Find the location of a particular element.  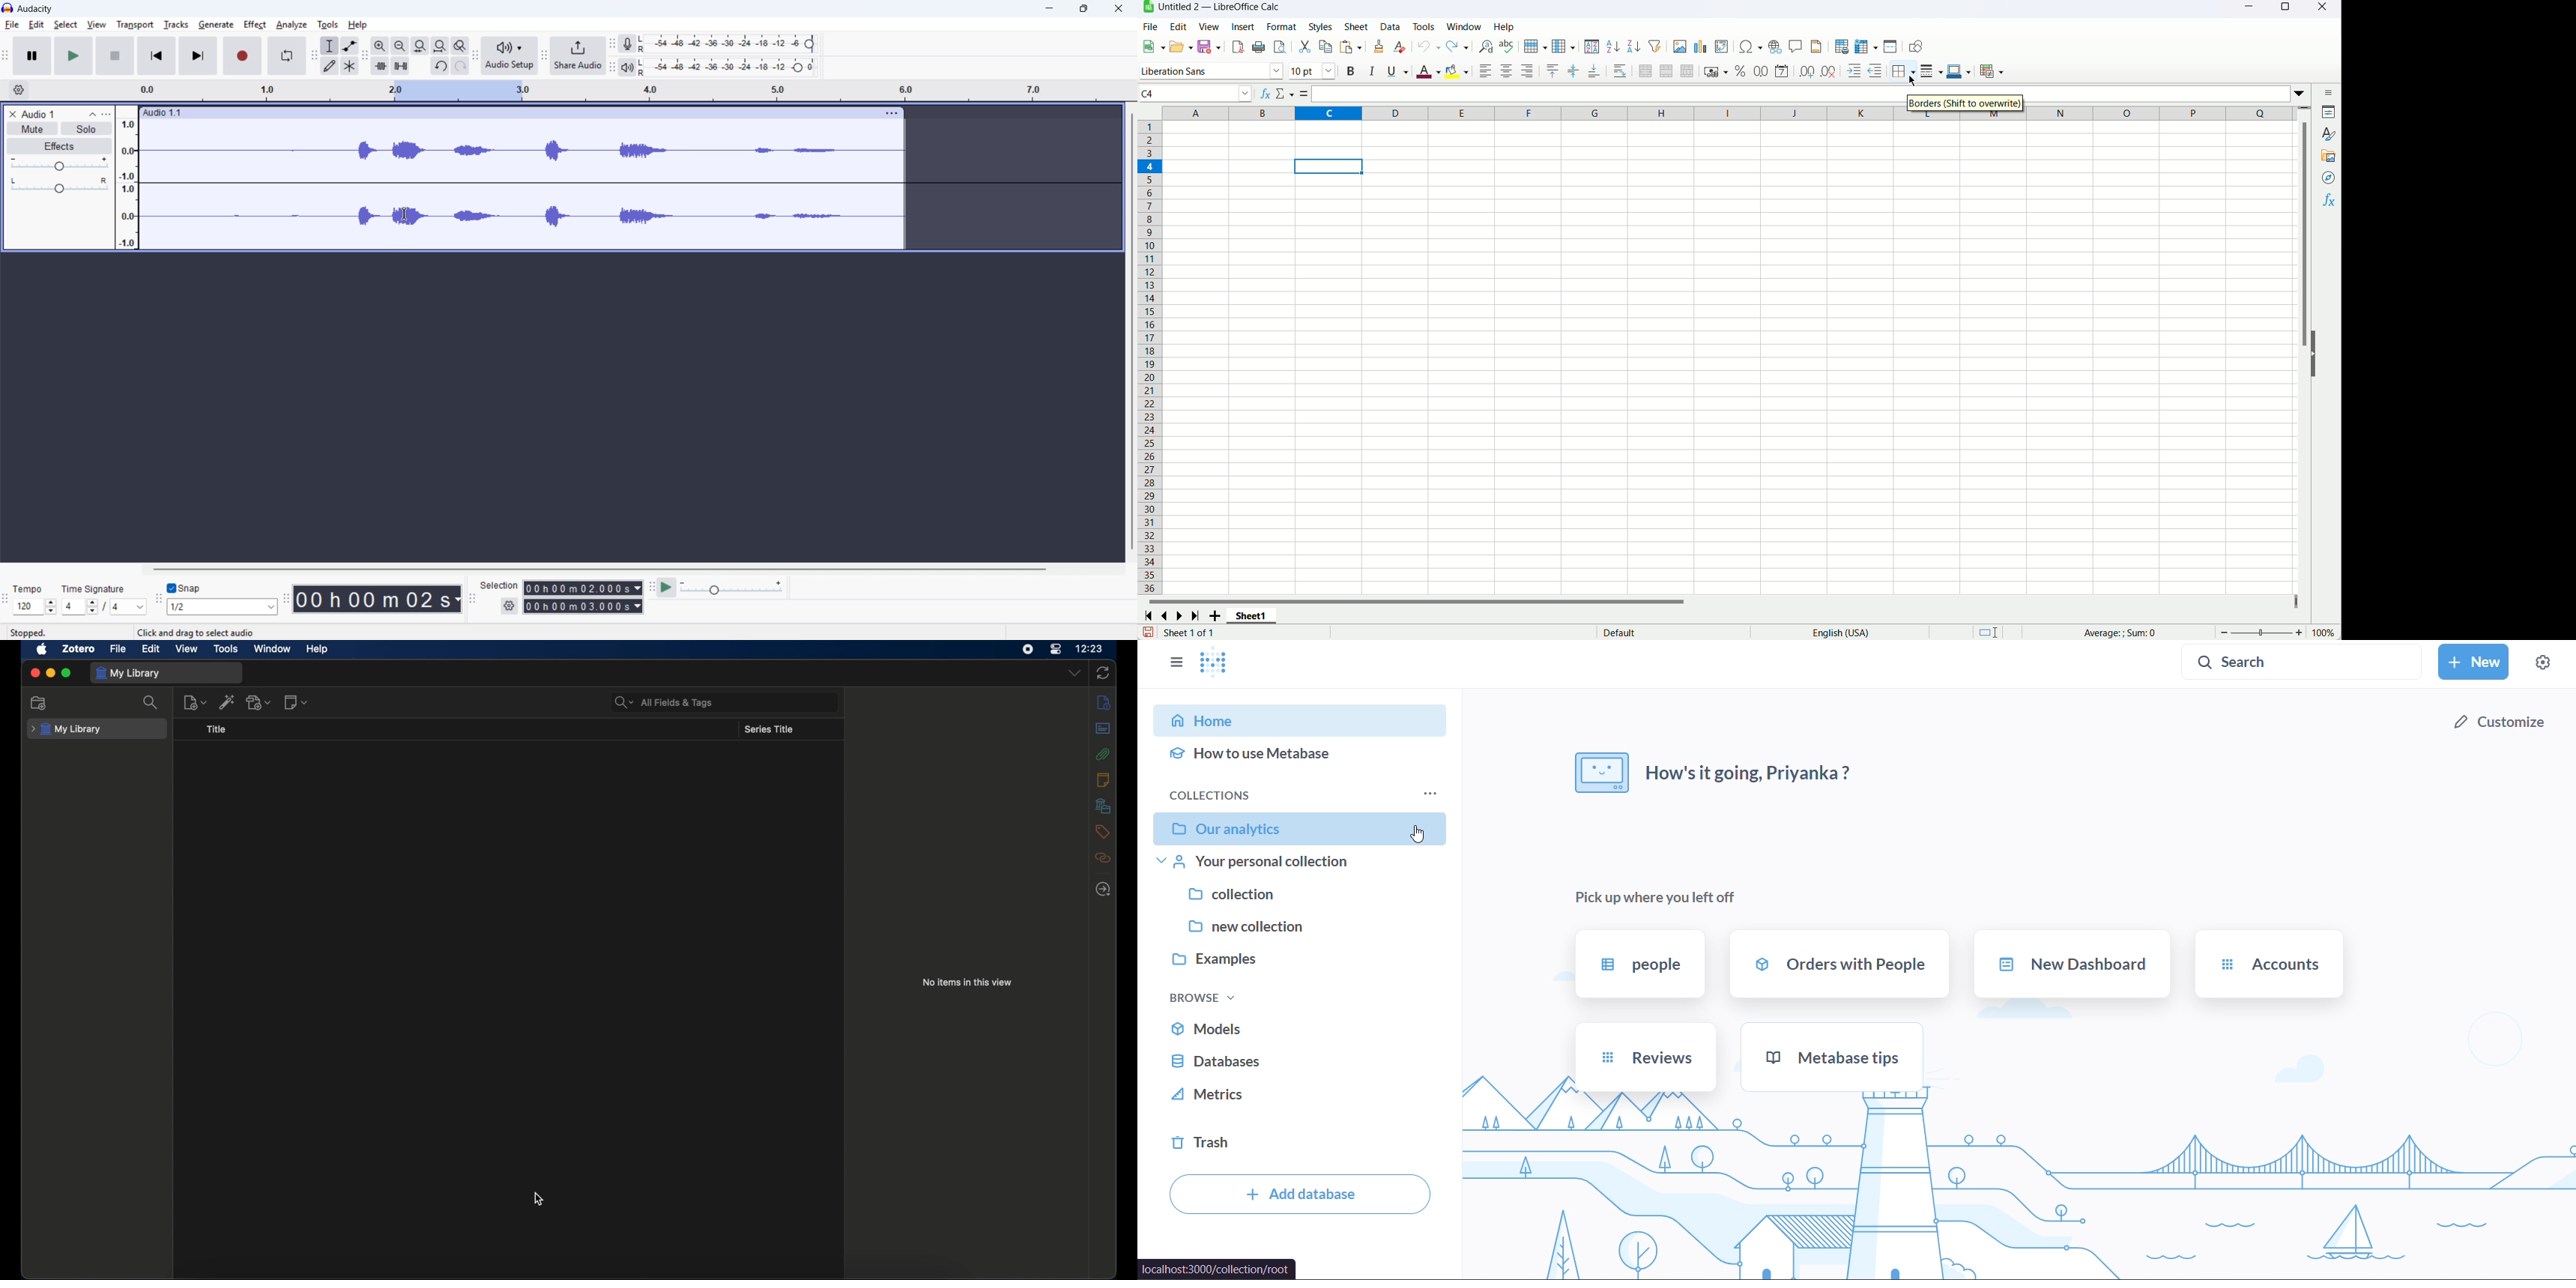

Transport is located at coordinates (135, 25).